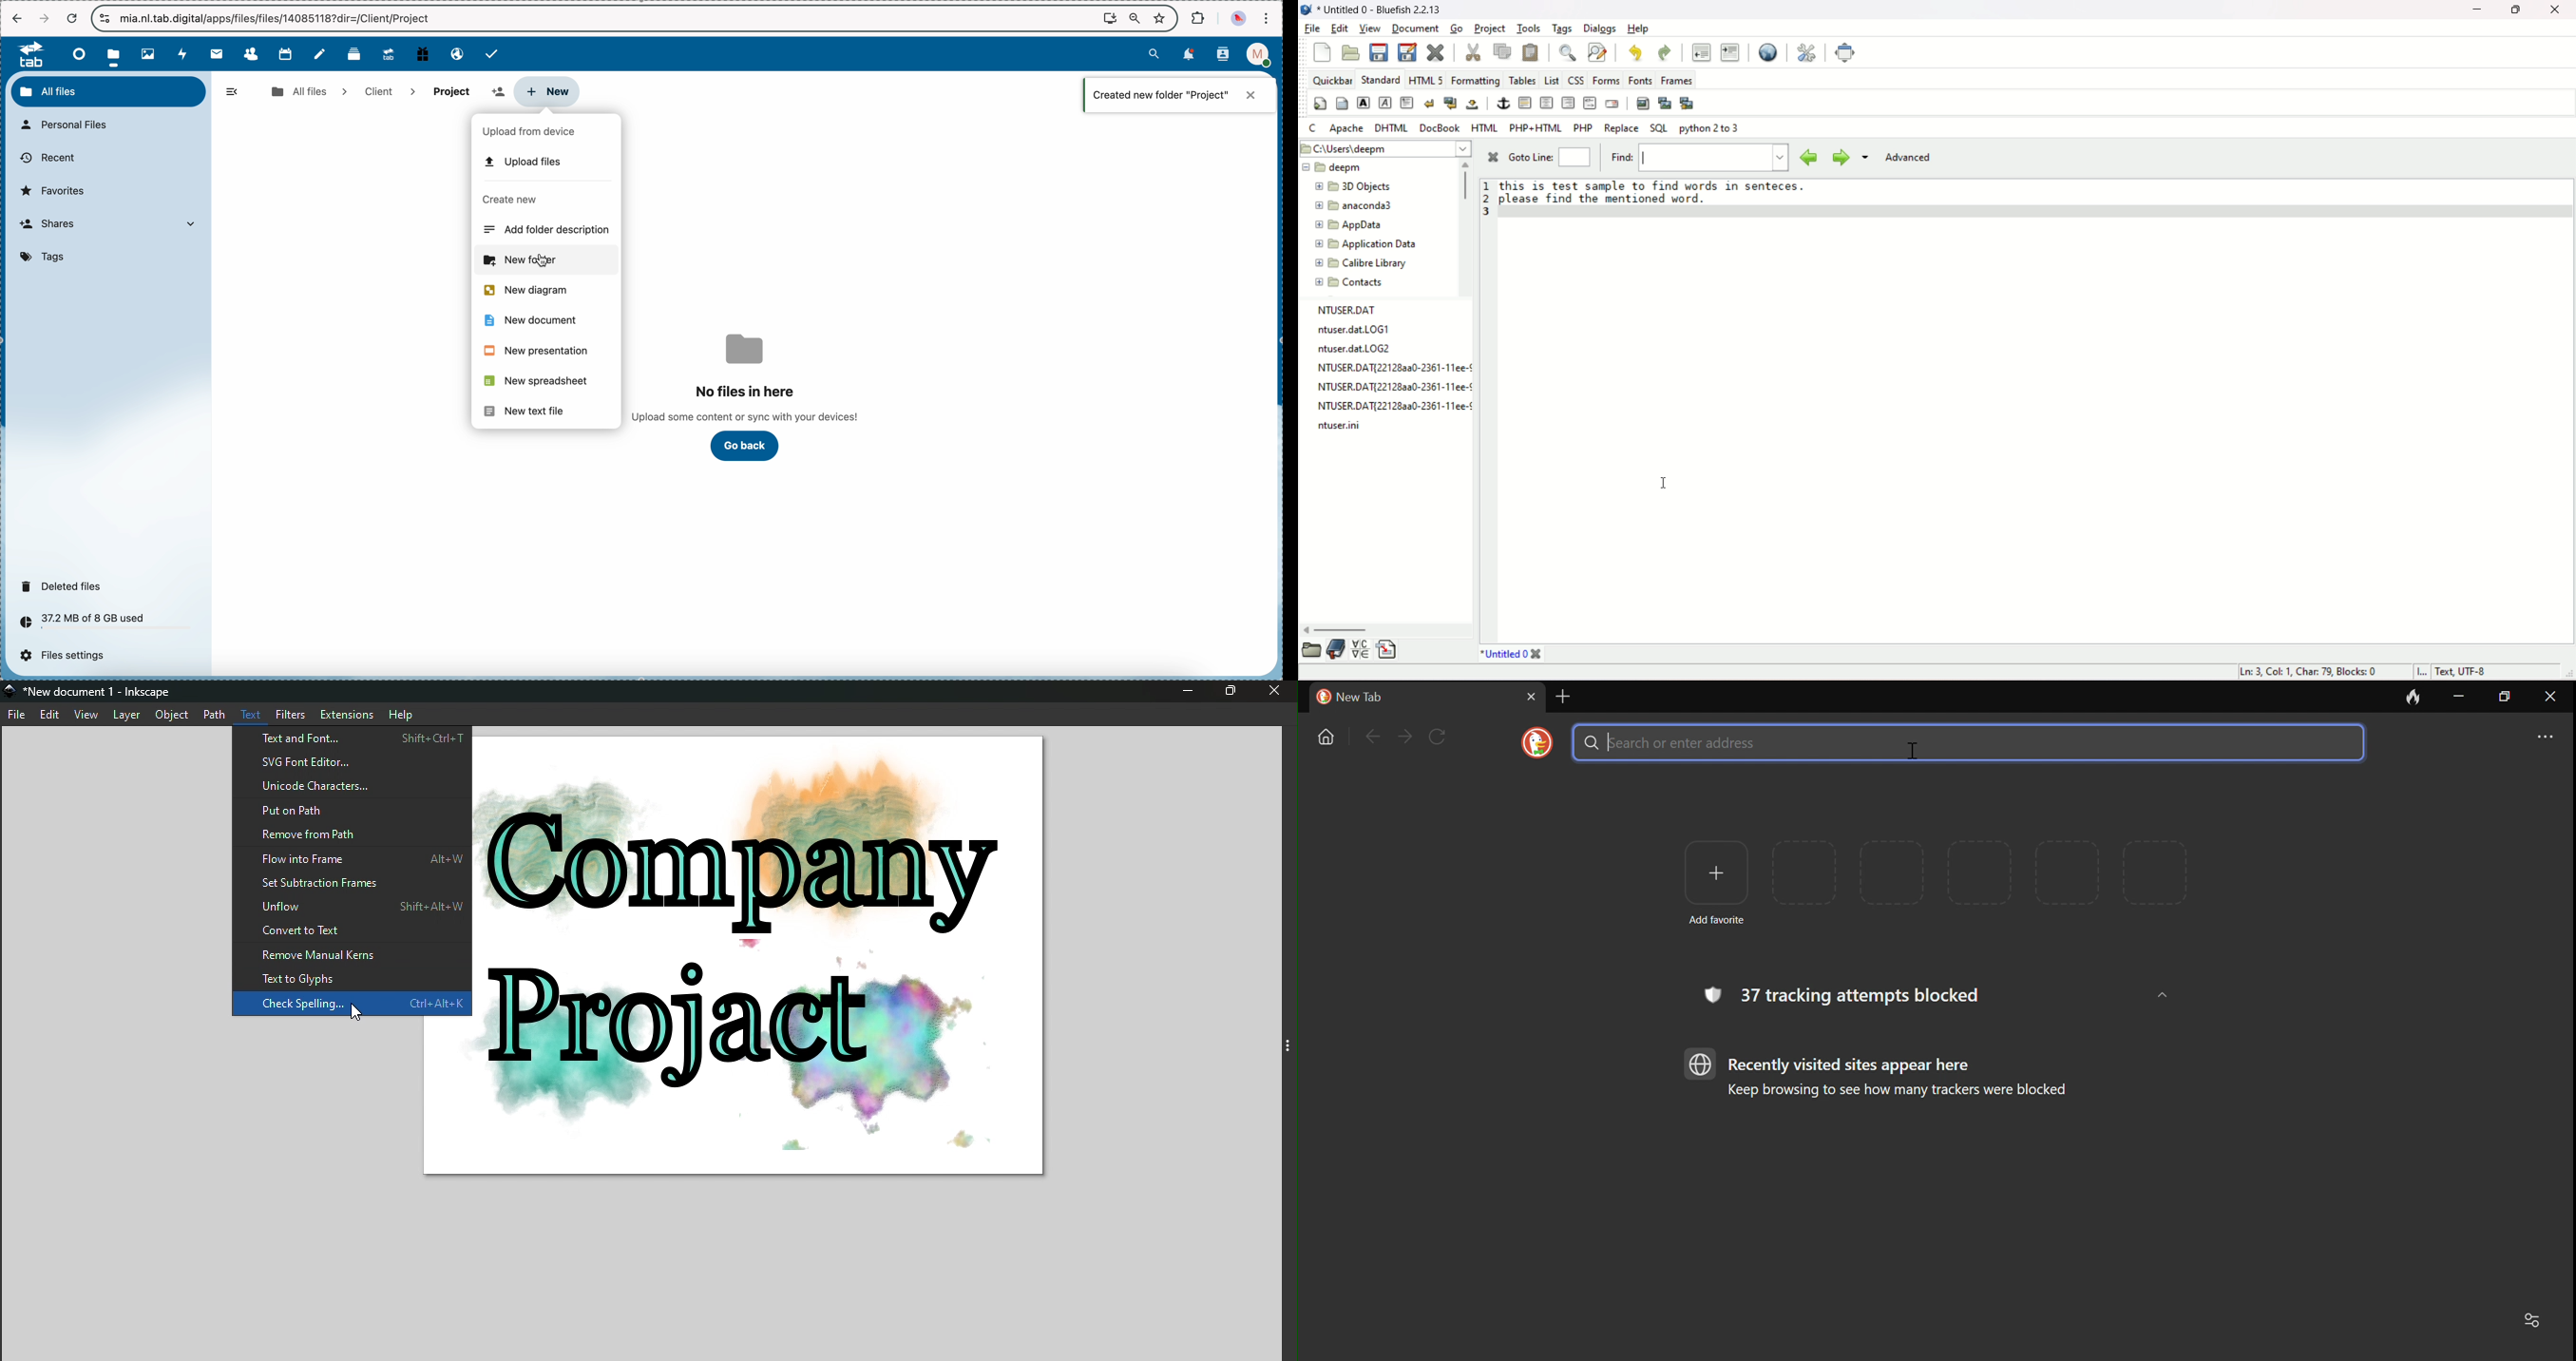 This screenshot has width=2576, height=1372. Describe the element at coordinates (1701, 1063) in the screenshot. I see `browser logo` at that location.